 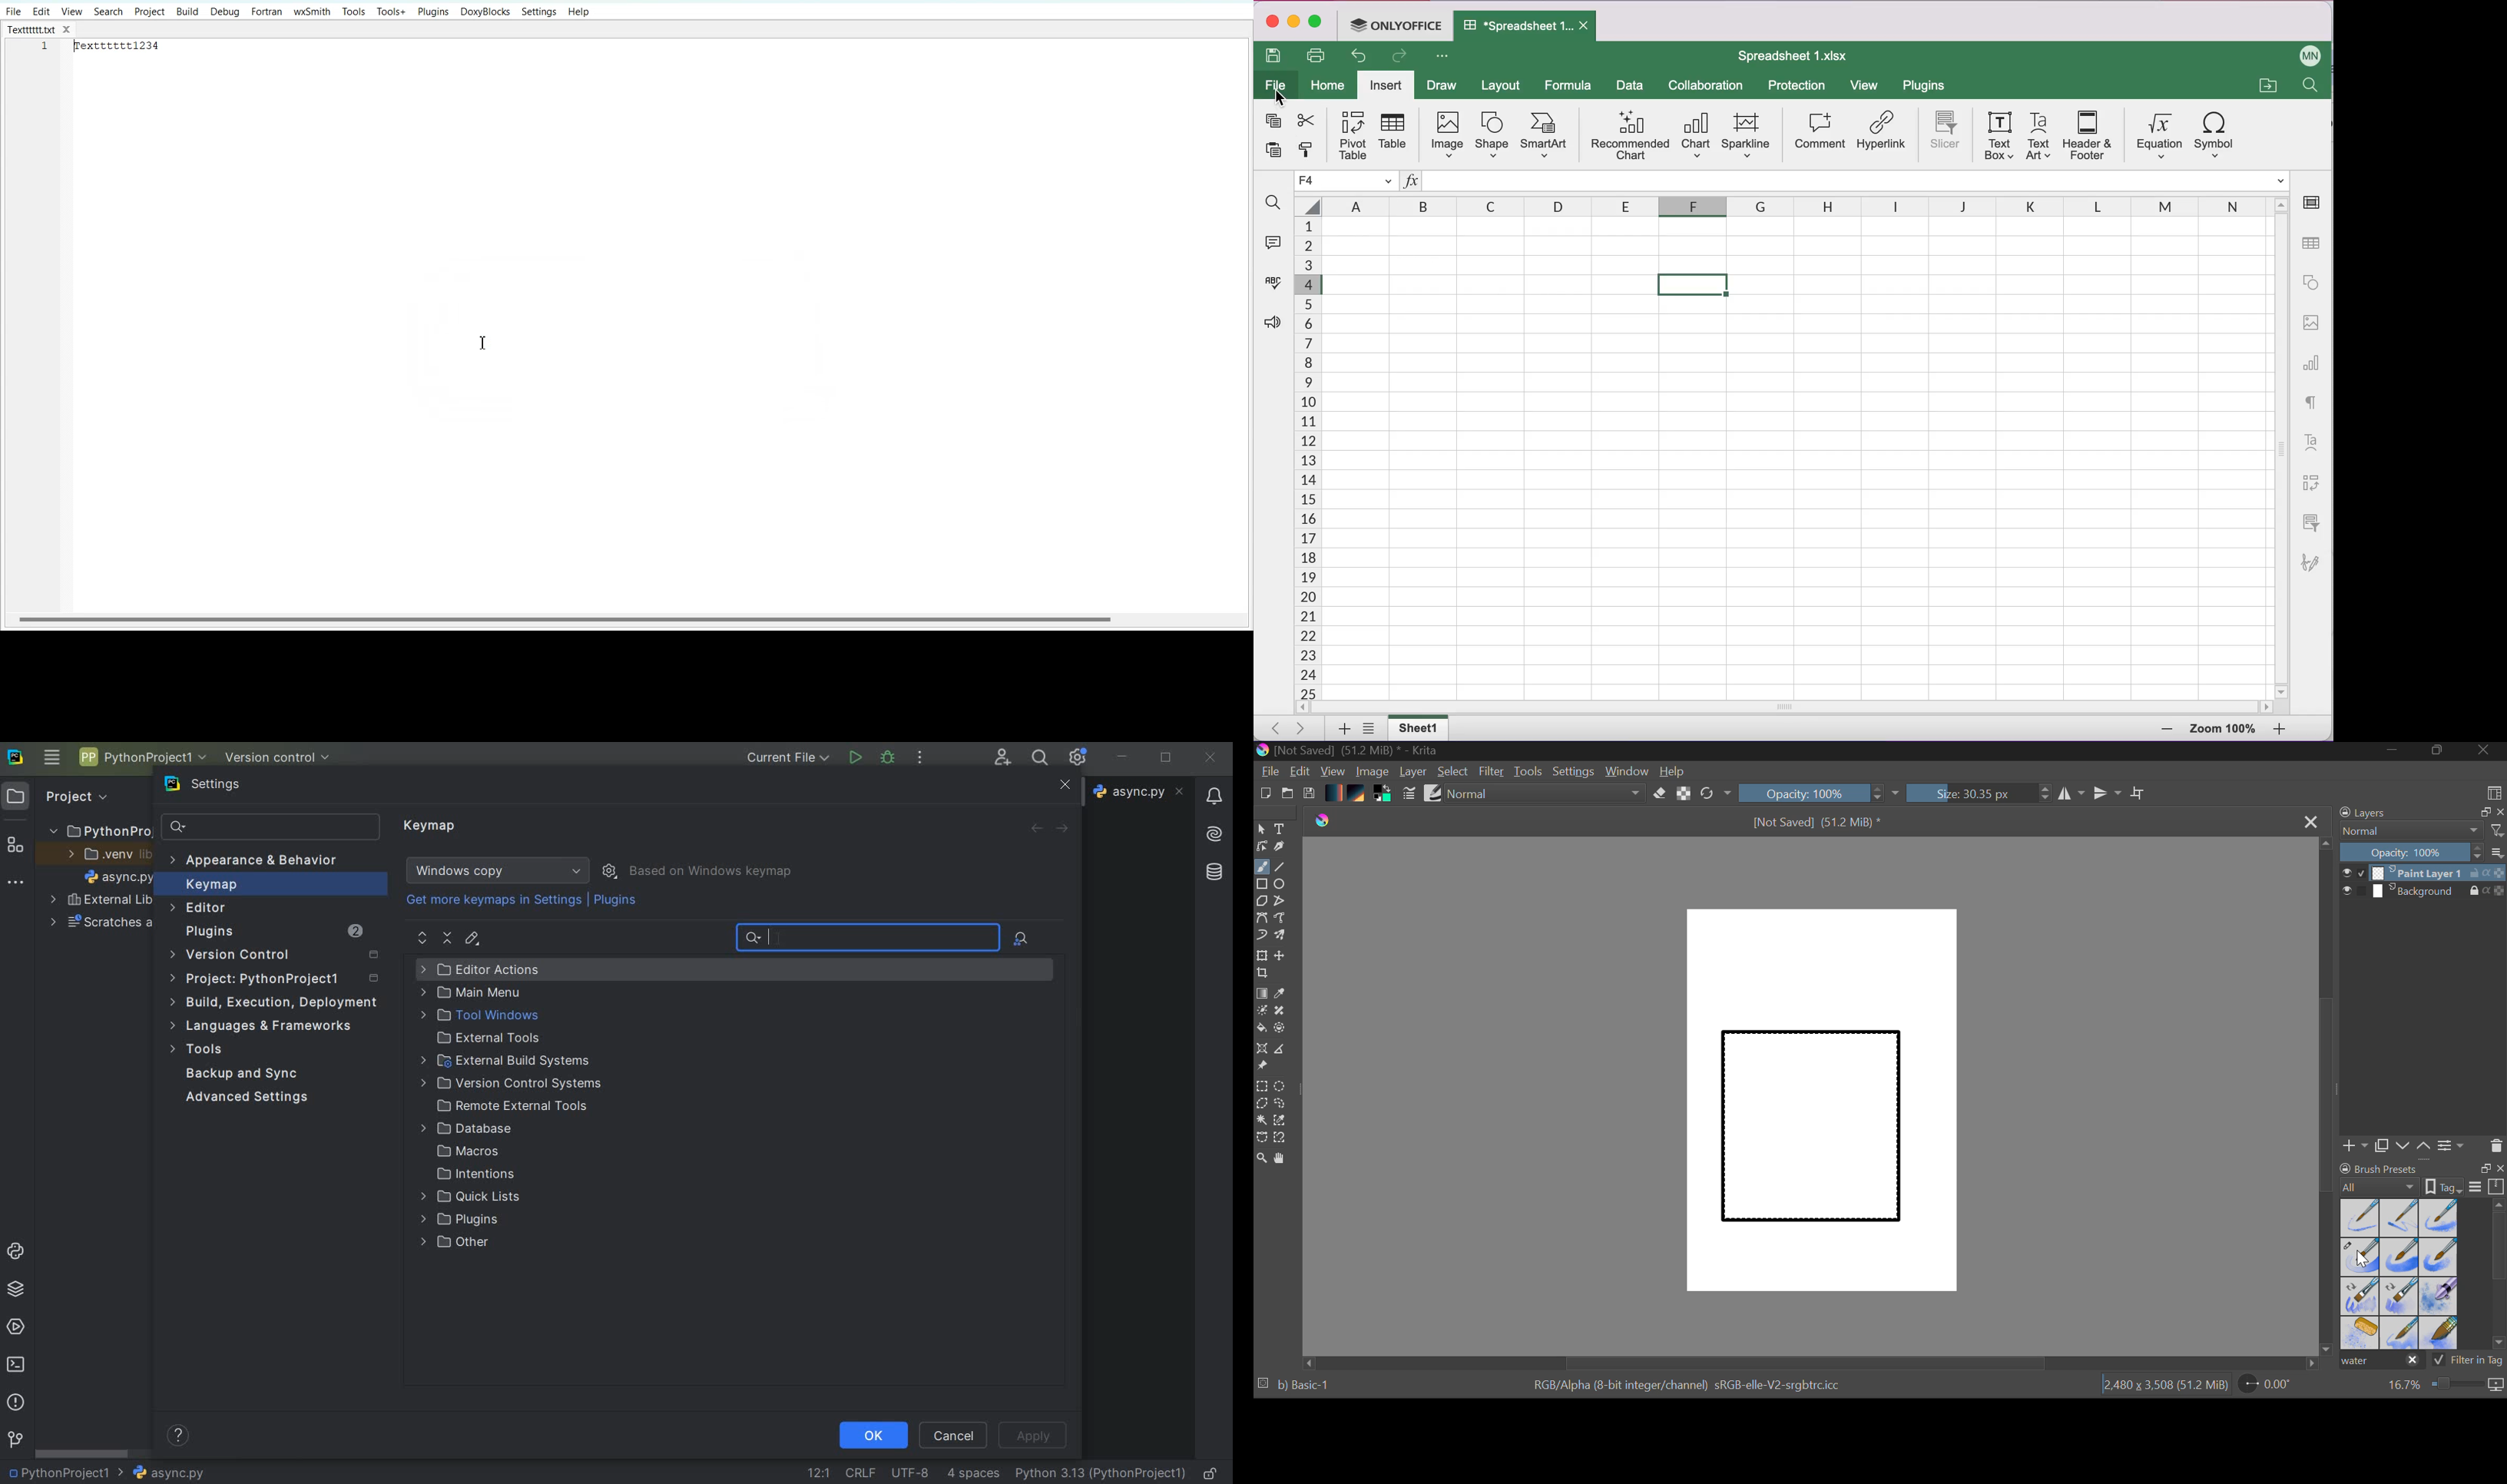 I want to click on Smart Assistant, so click(x=1261, y=1050).